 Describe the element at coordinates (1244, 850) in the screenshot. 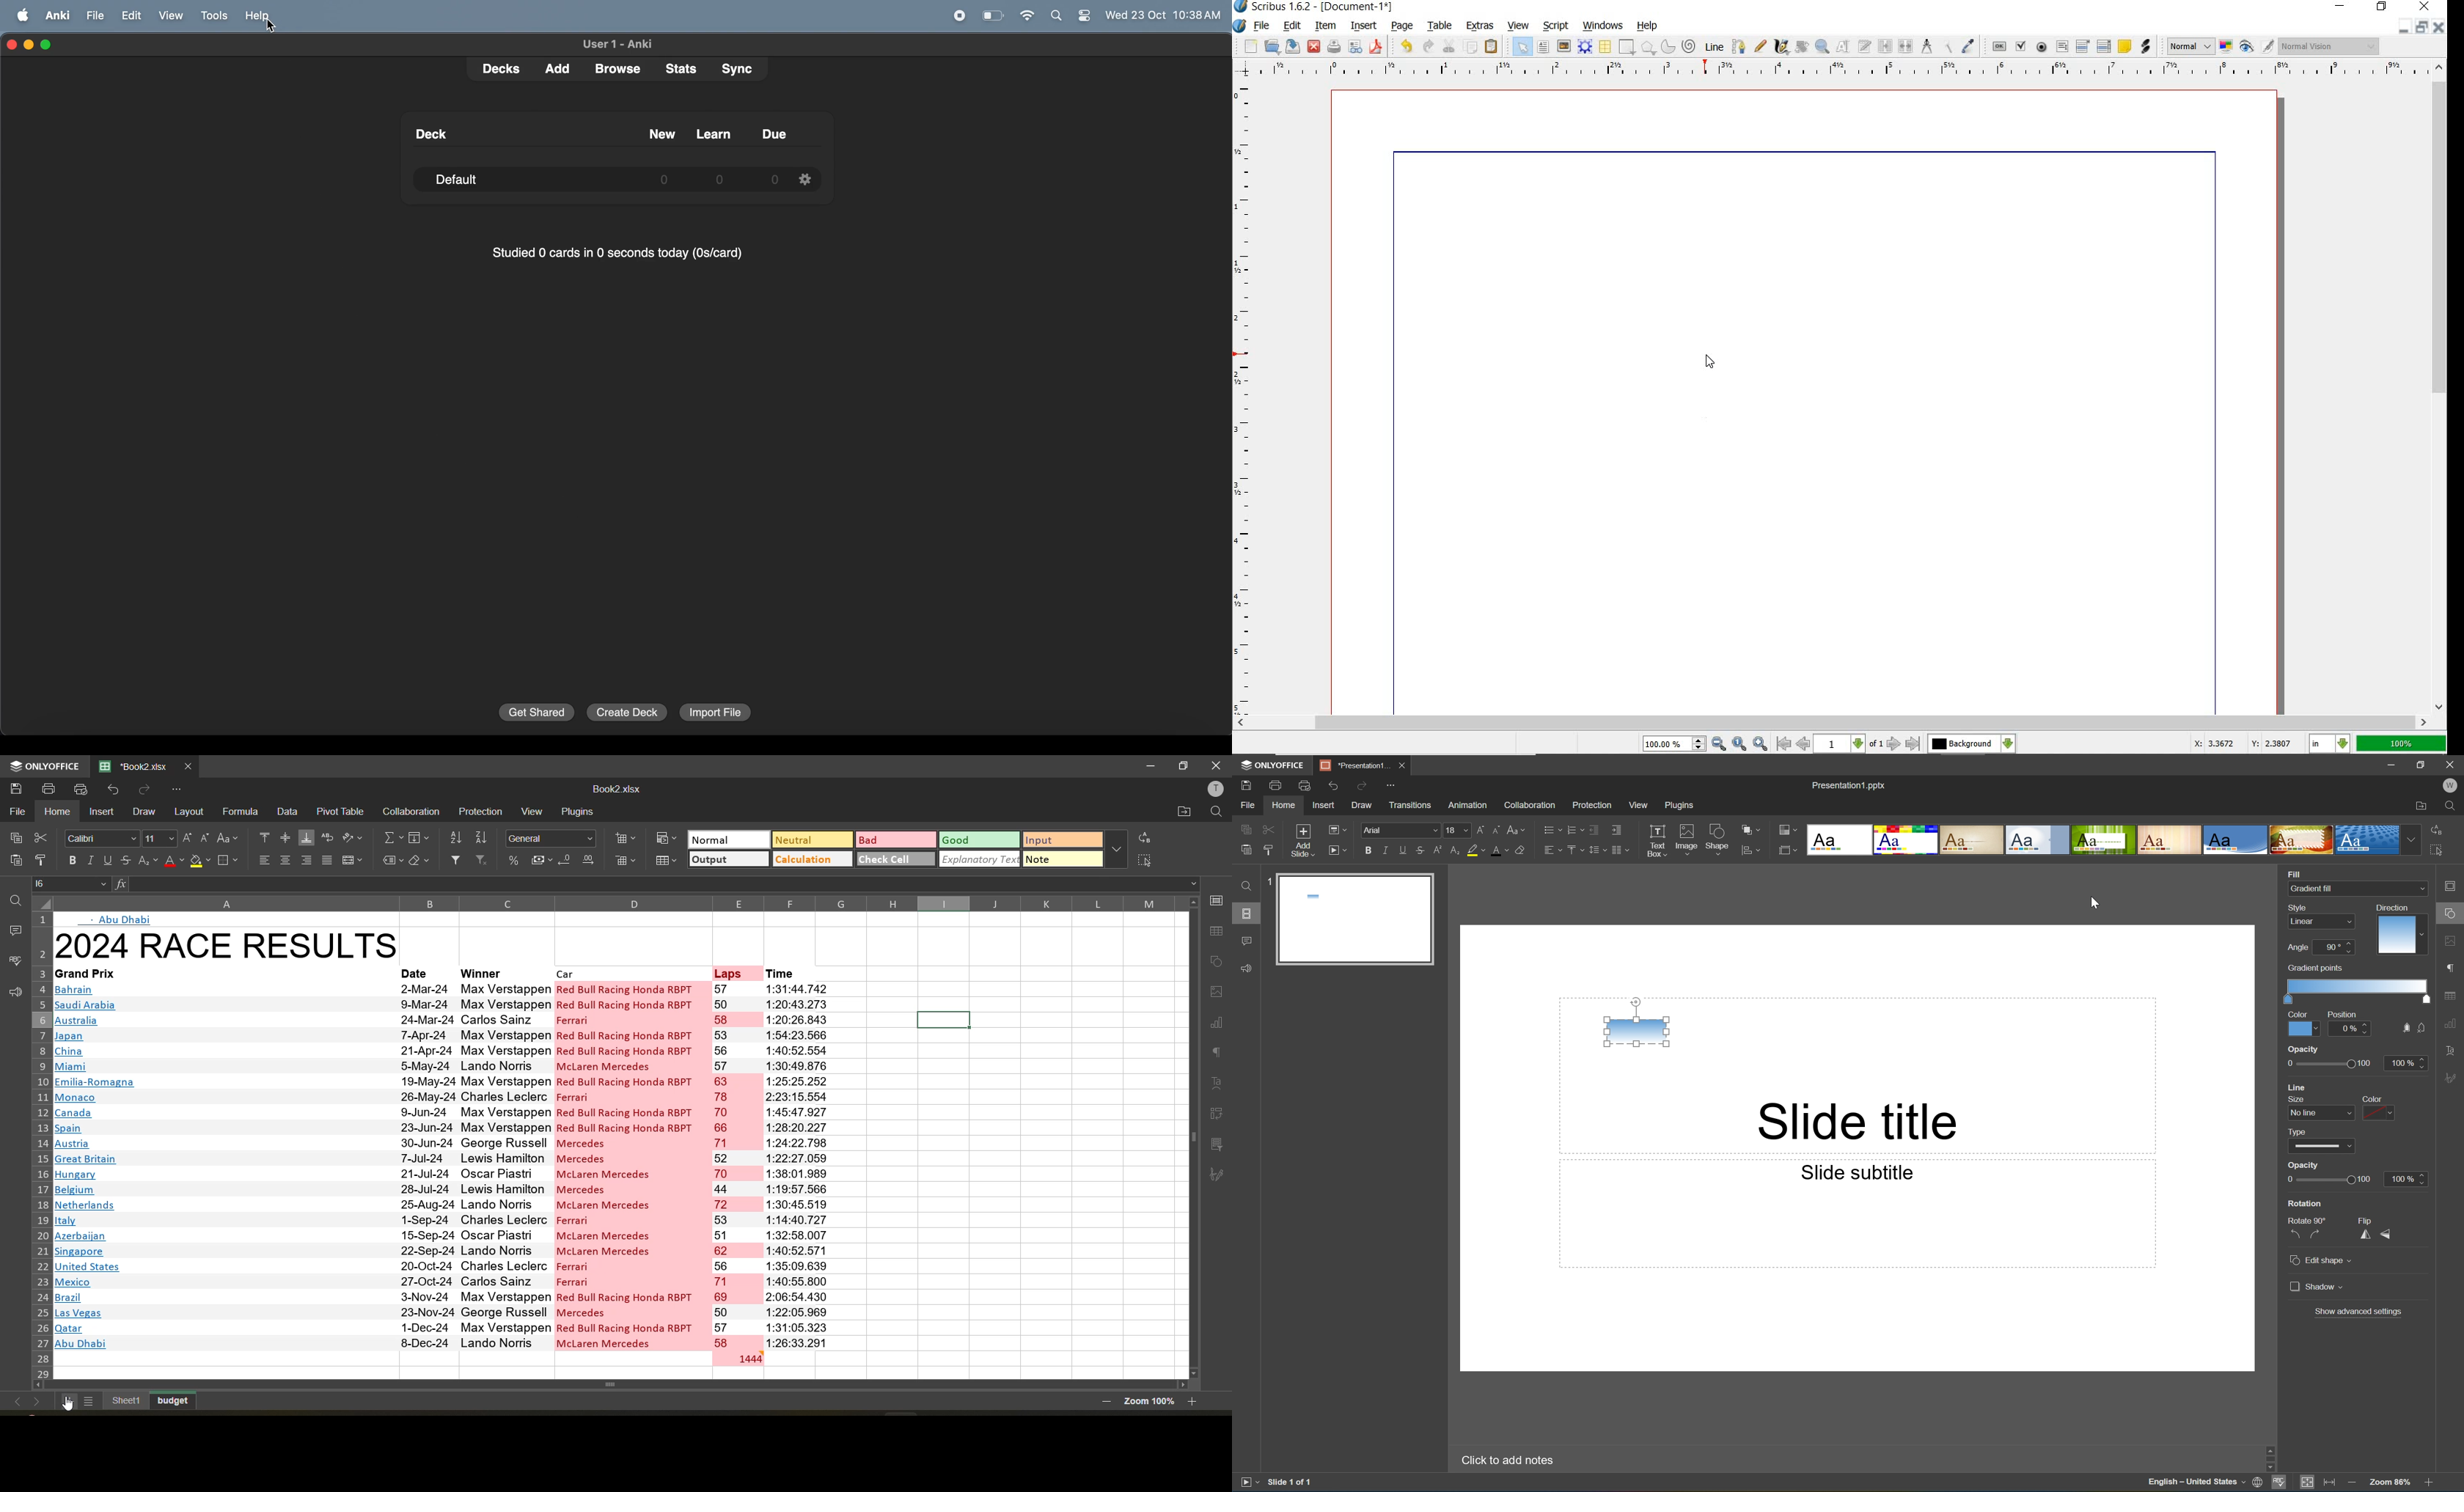

I see `Paste` at that location.